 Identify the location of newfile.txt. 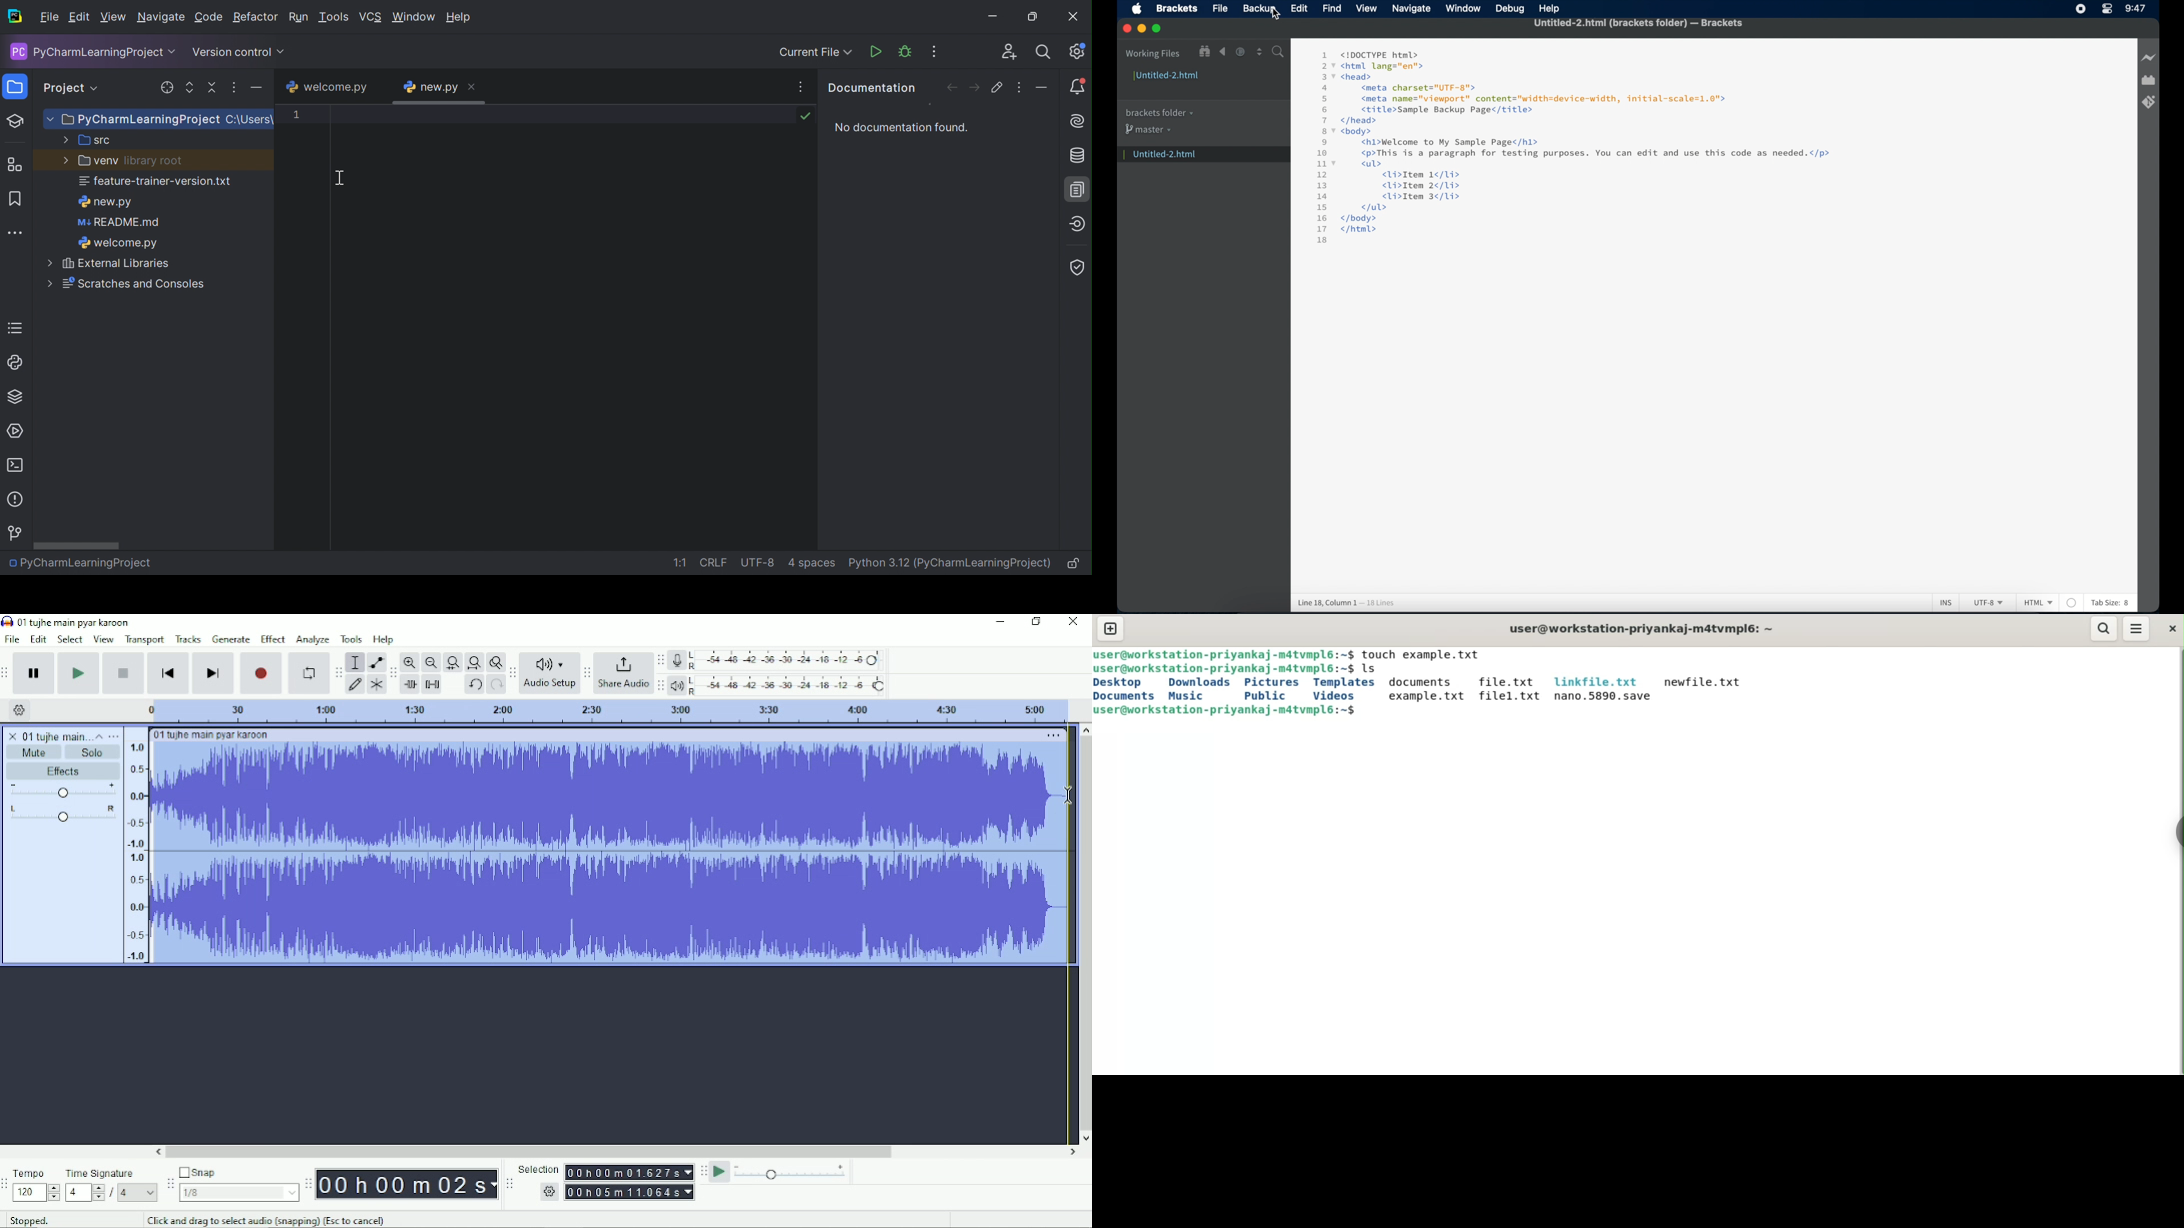
(1703, 682).